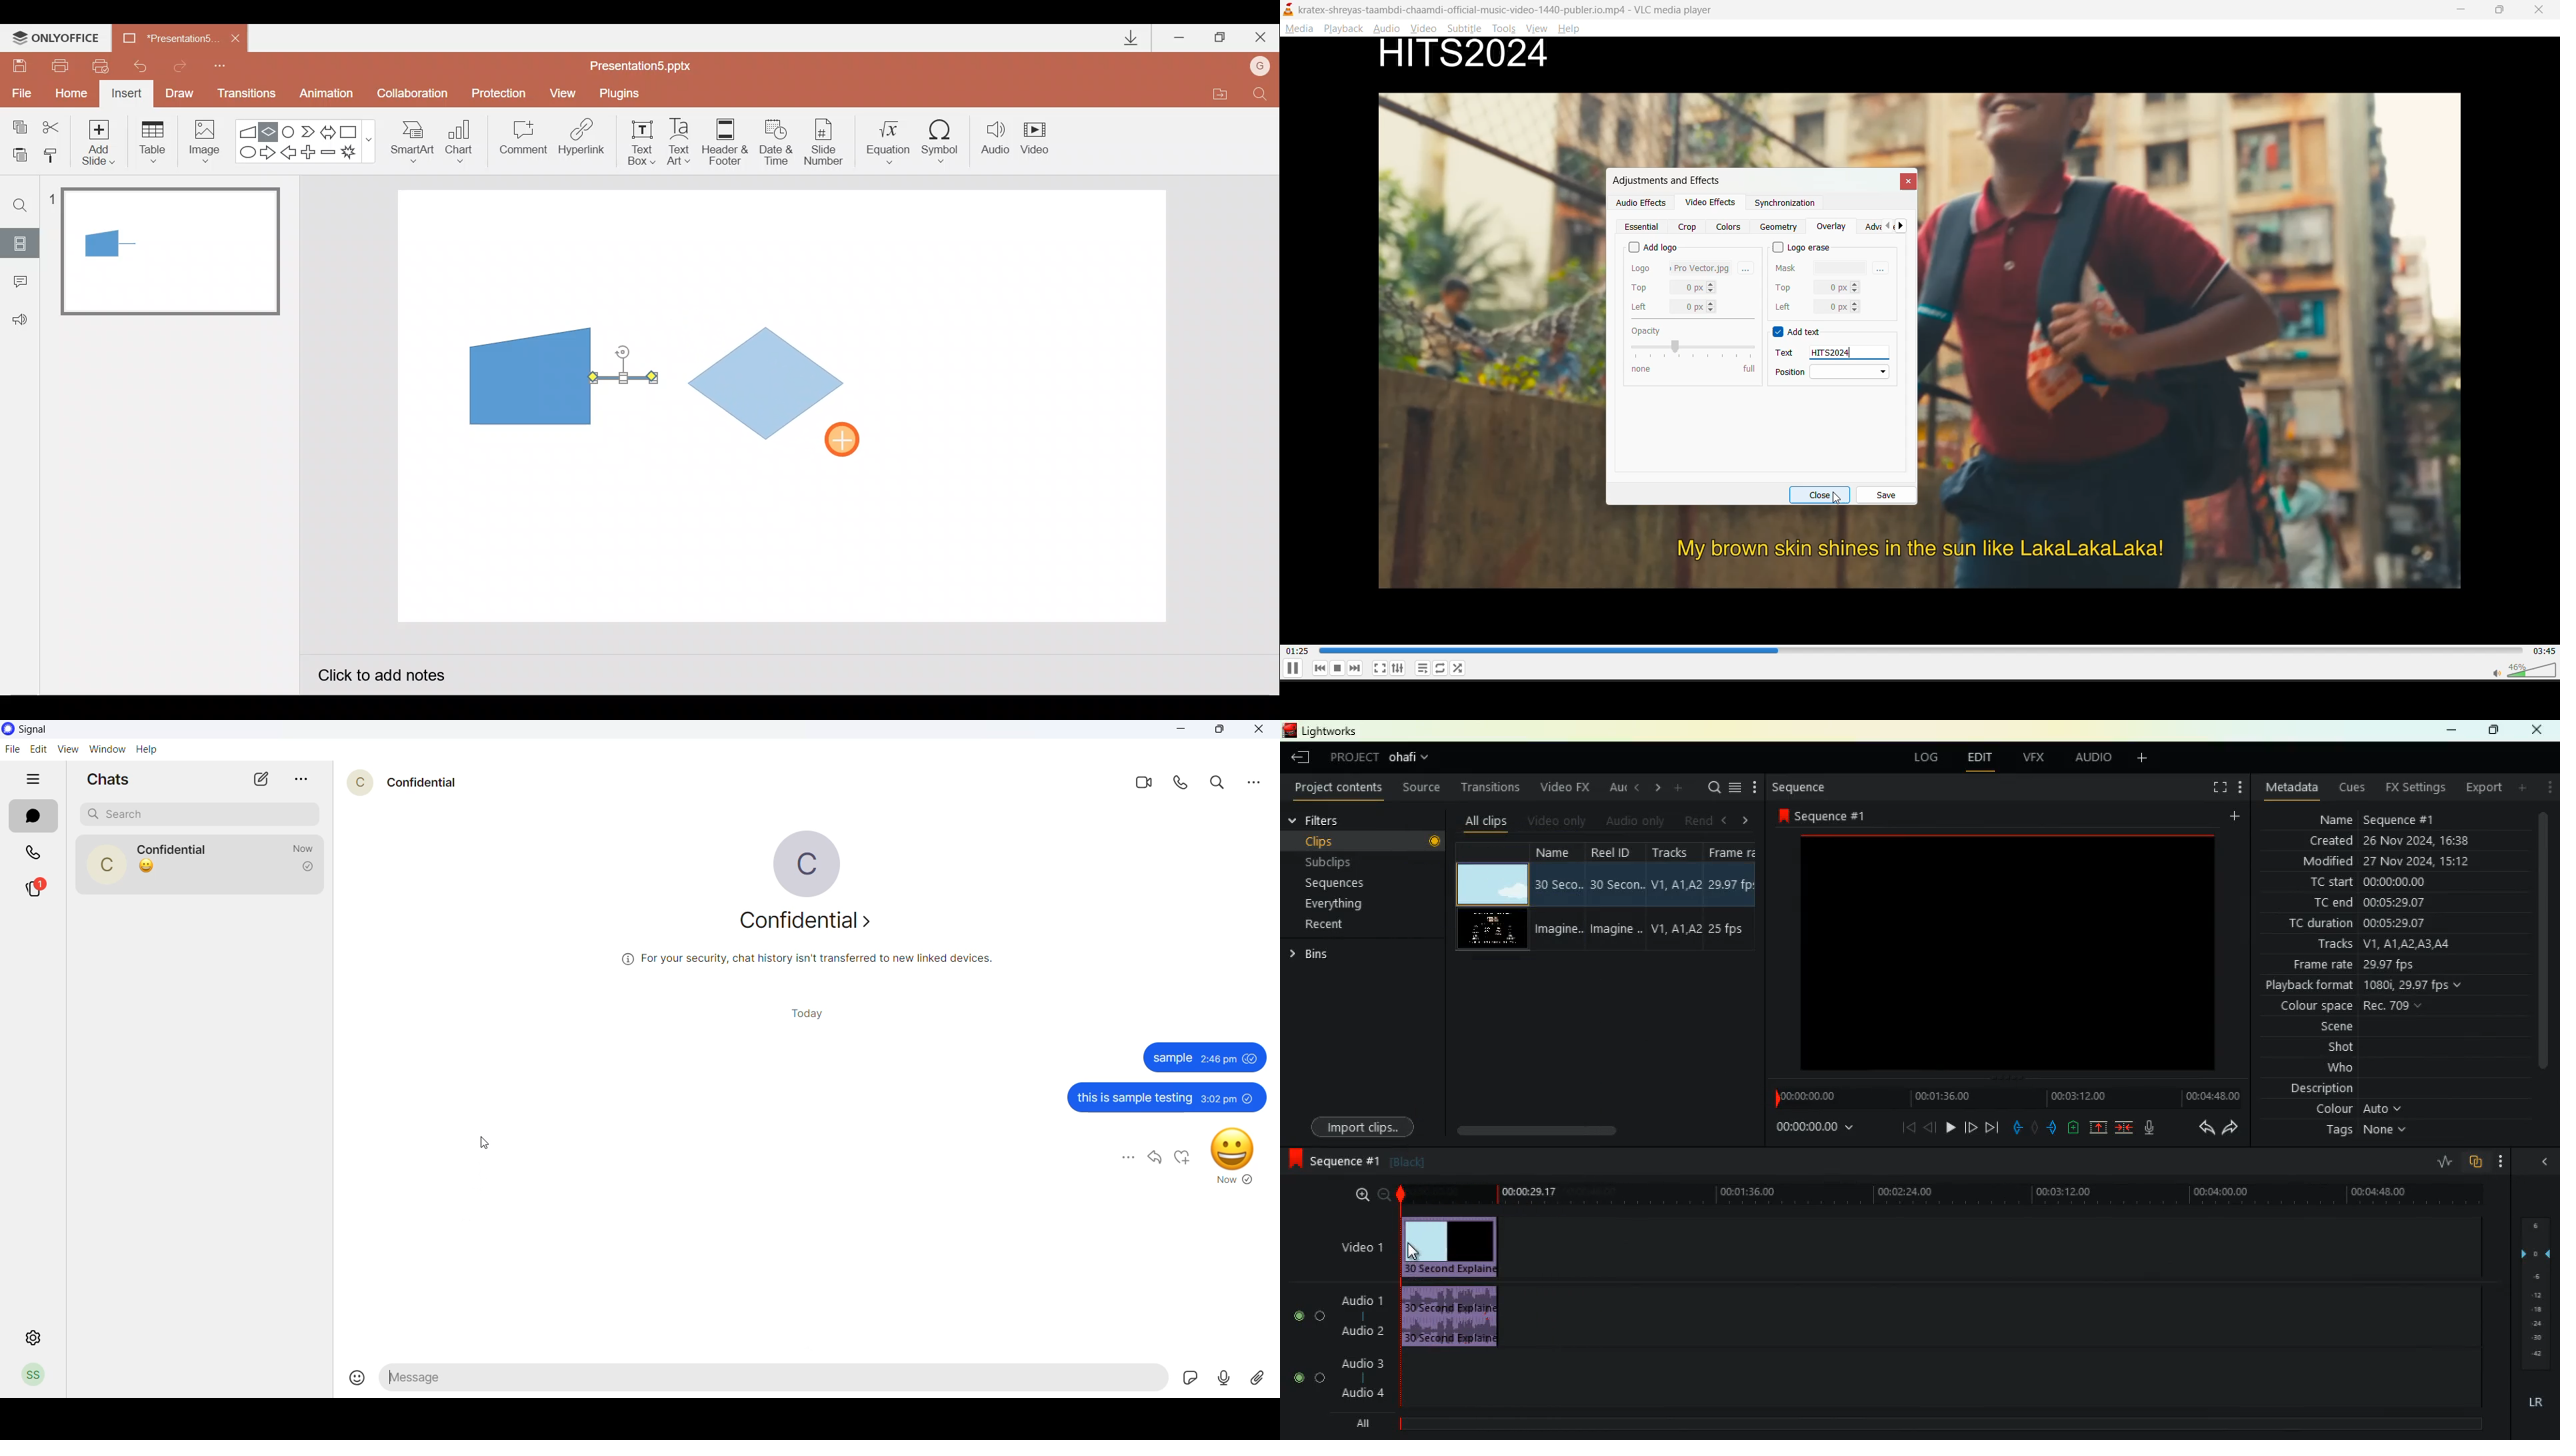 This screenshot has width=2576, height=1456. I want to click on created, so click(2384, 841).